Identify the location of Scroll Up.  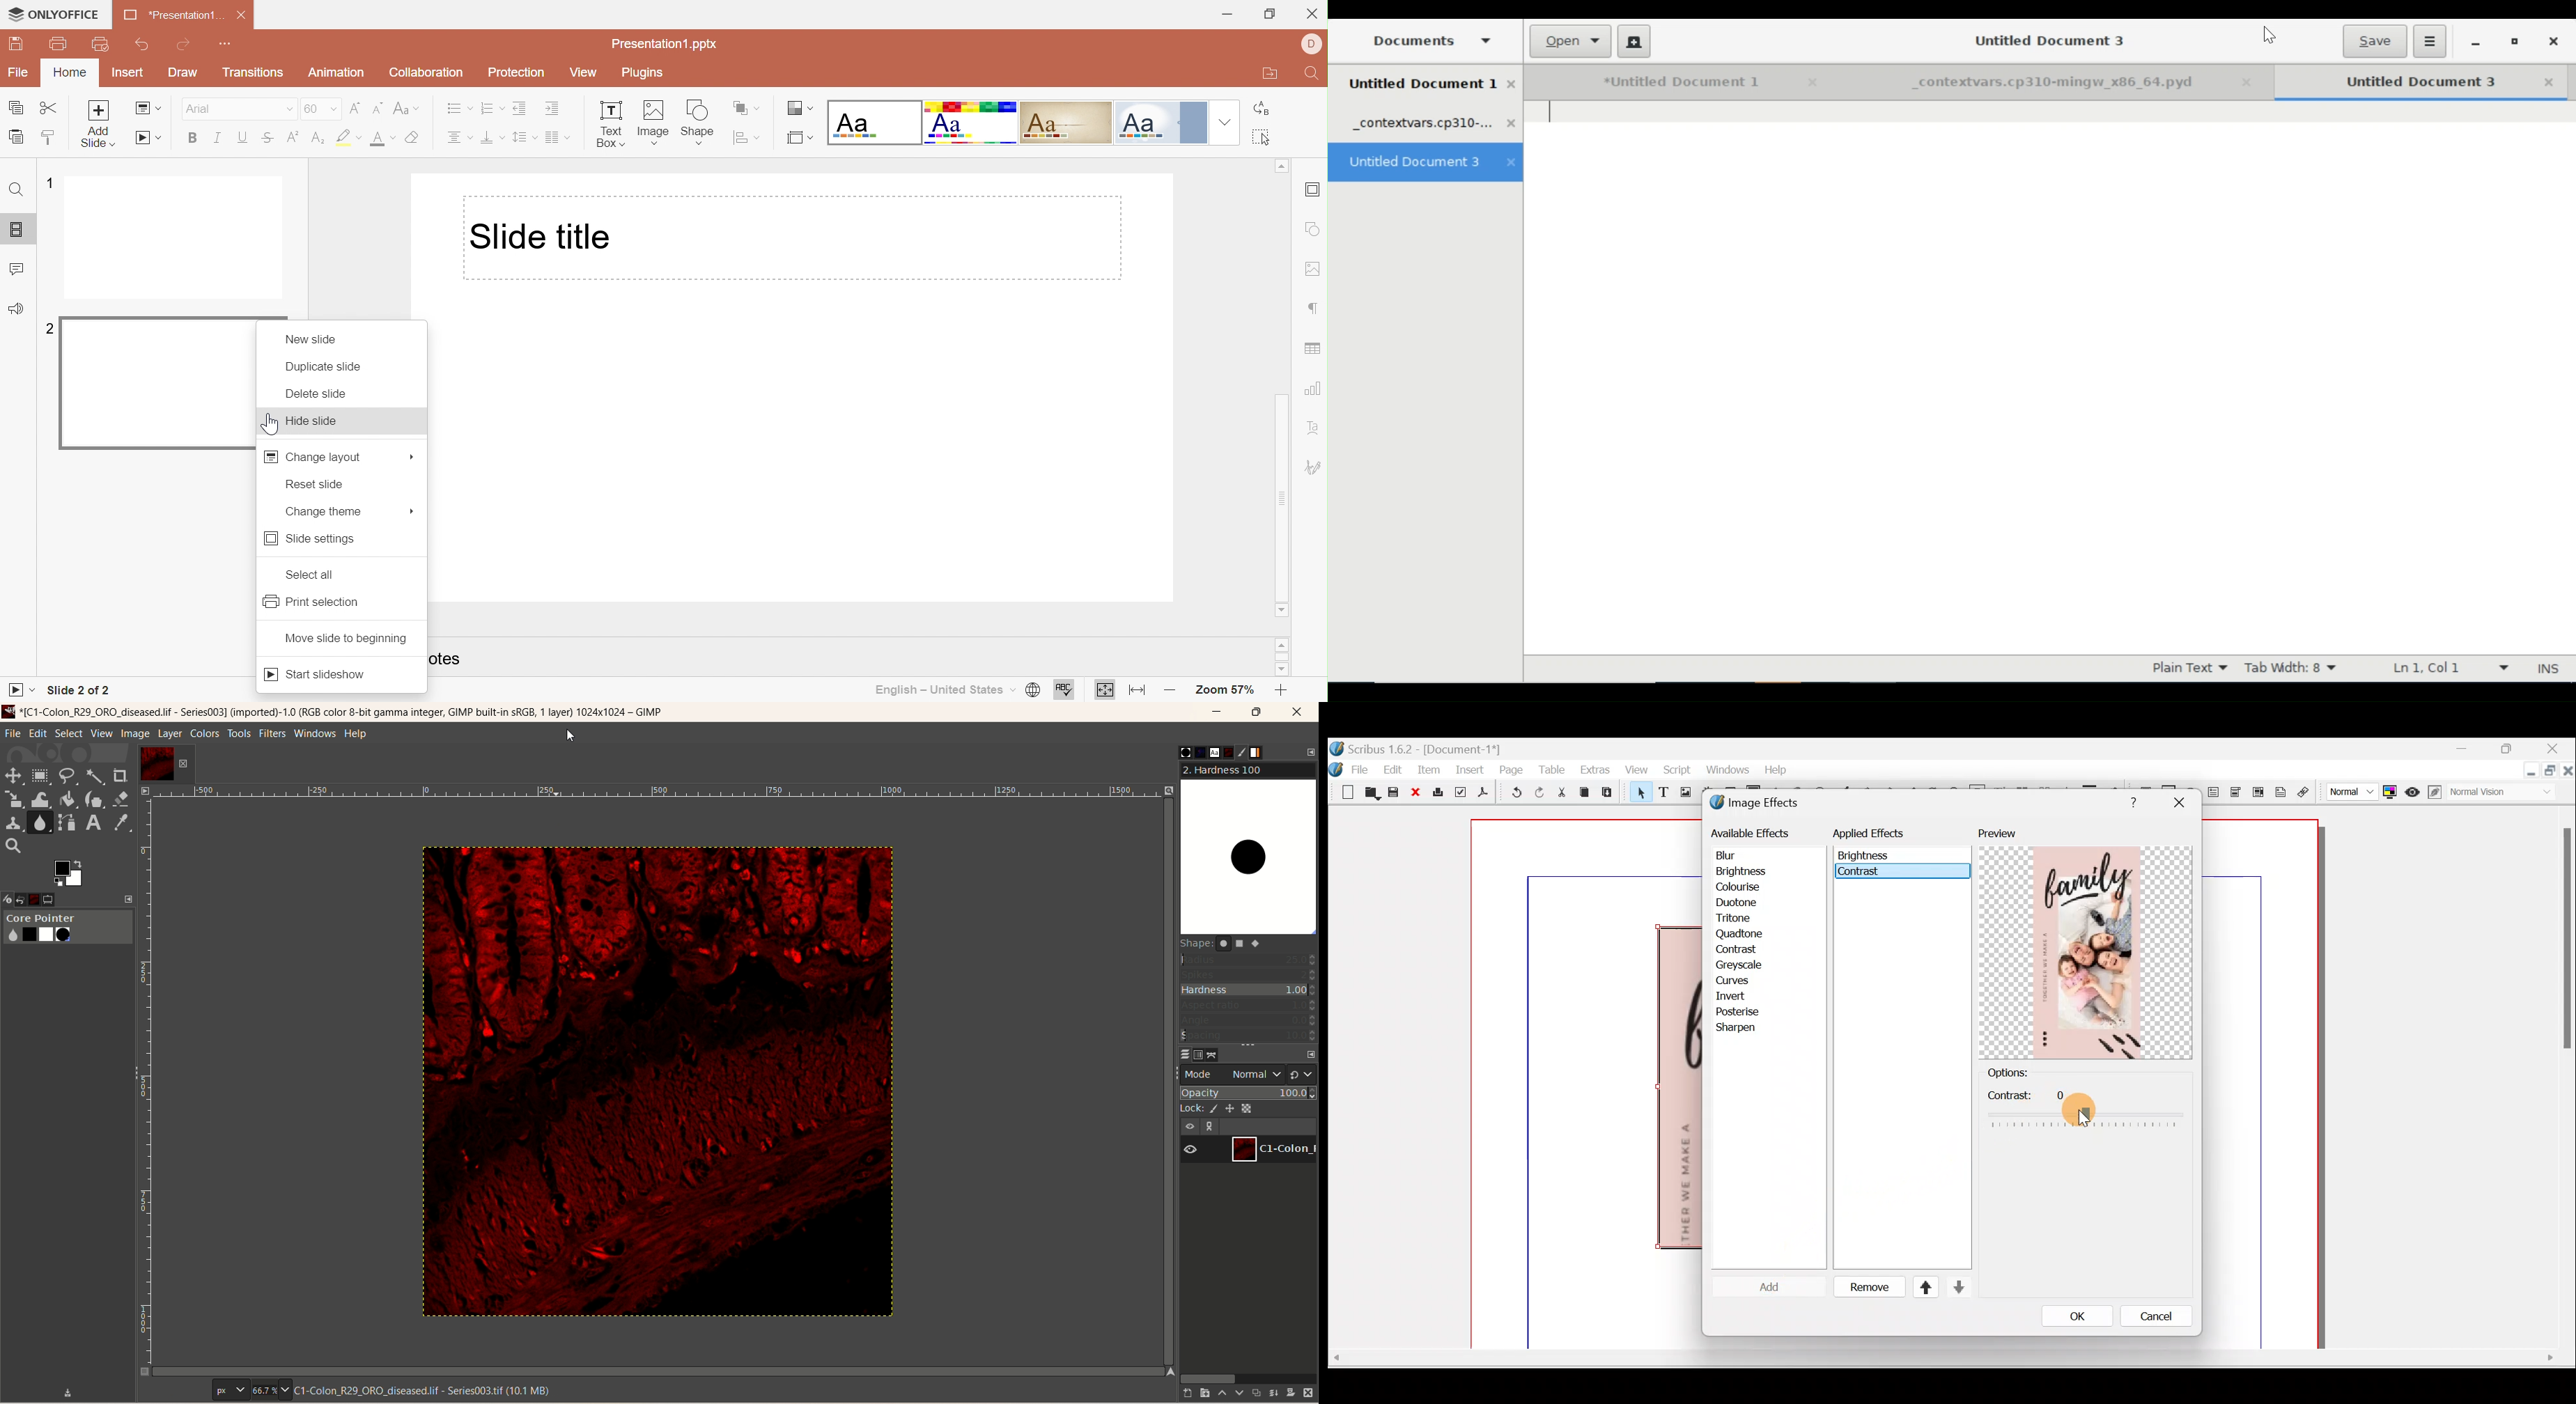
(1281, 167).